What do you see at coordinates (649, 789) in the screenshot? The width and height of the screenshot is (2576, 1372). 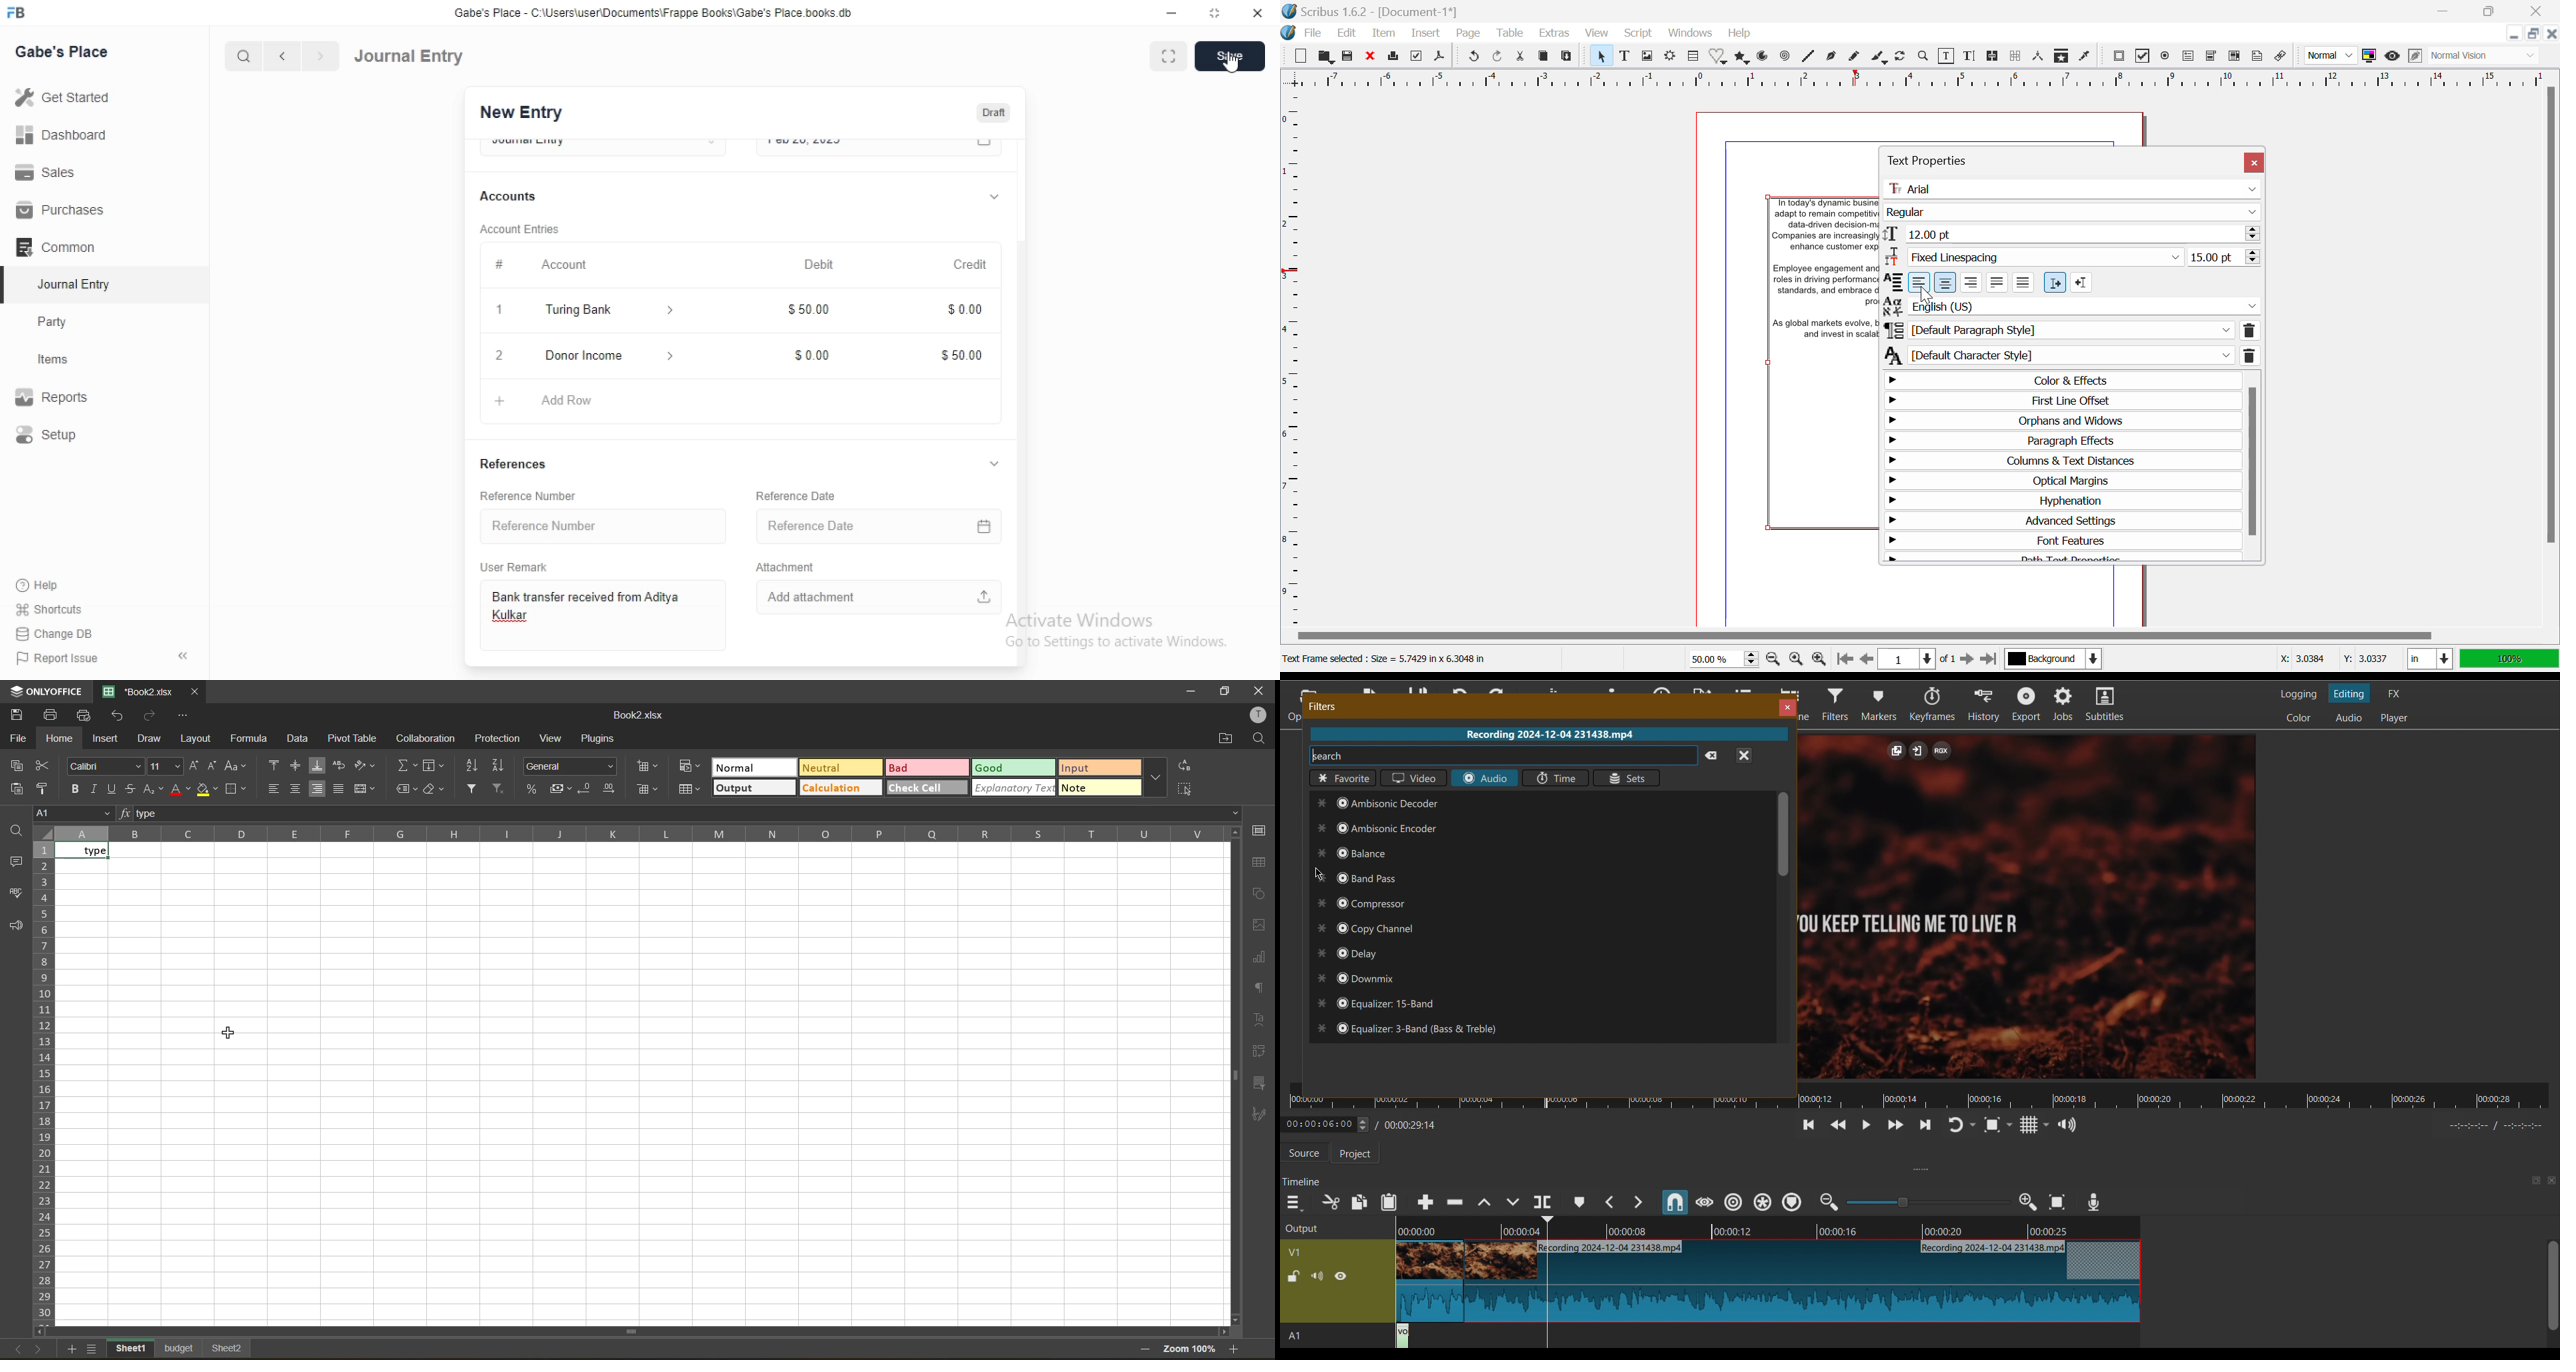 I see `delete cells` at bounding box center [649, 789].